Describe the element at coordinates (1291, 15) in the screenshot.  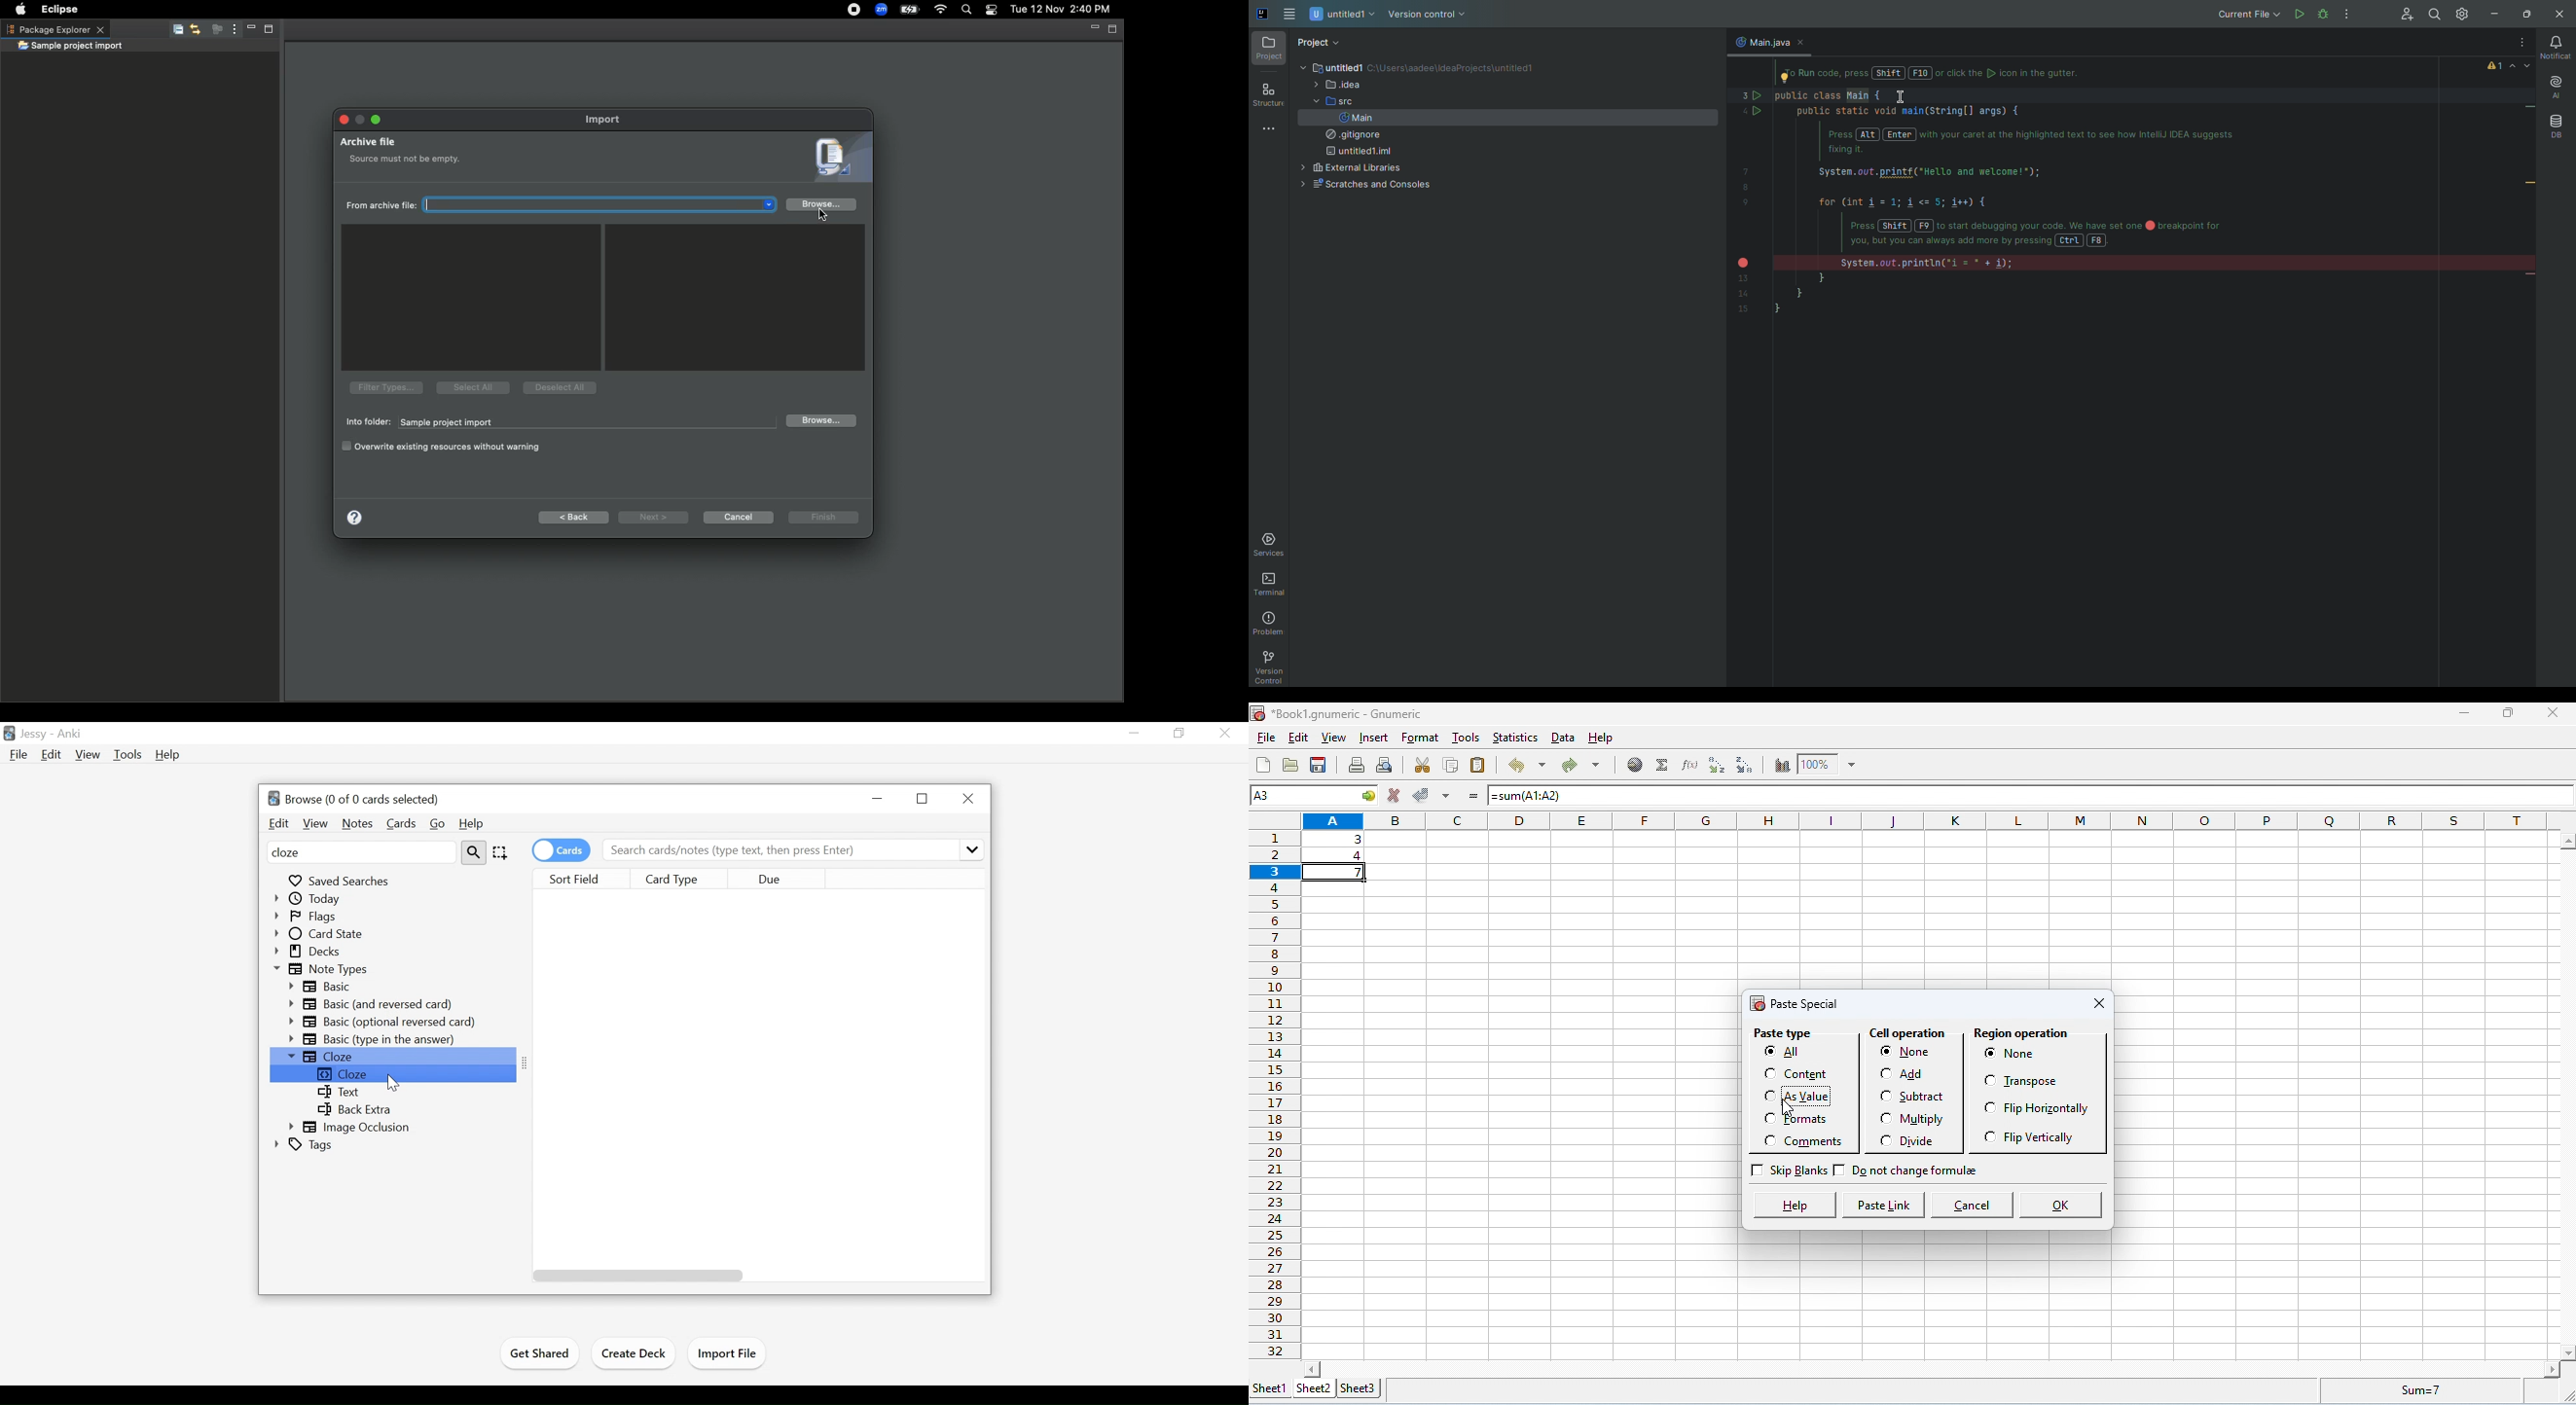
I see `Main Menu` at that location.